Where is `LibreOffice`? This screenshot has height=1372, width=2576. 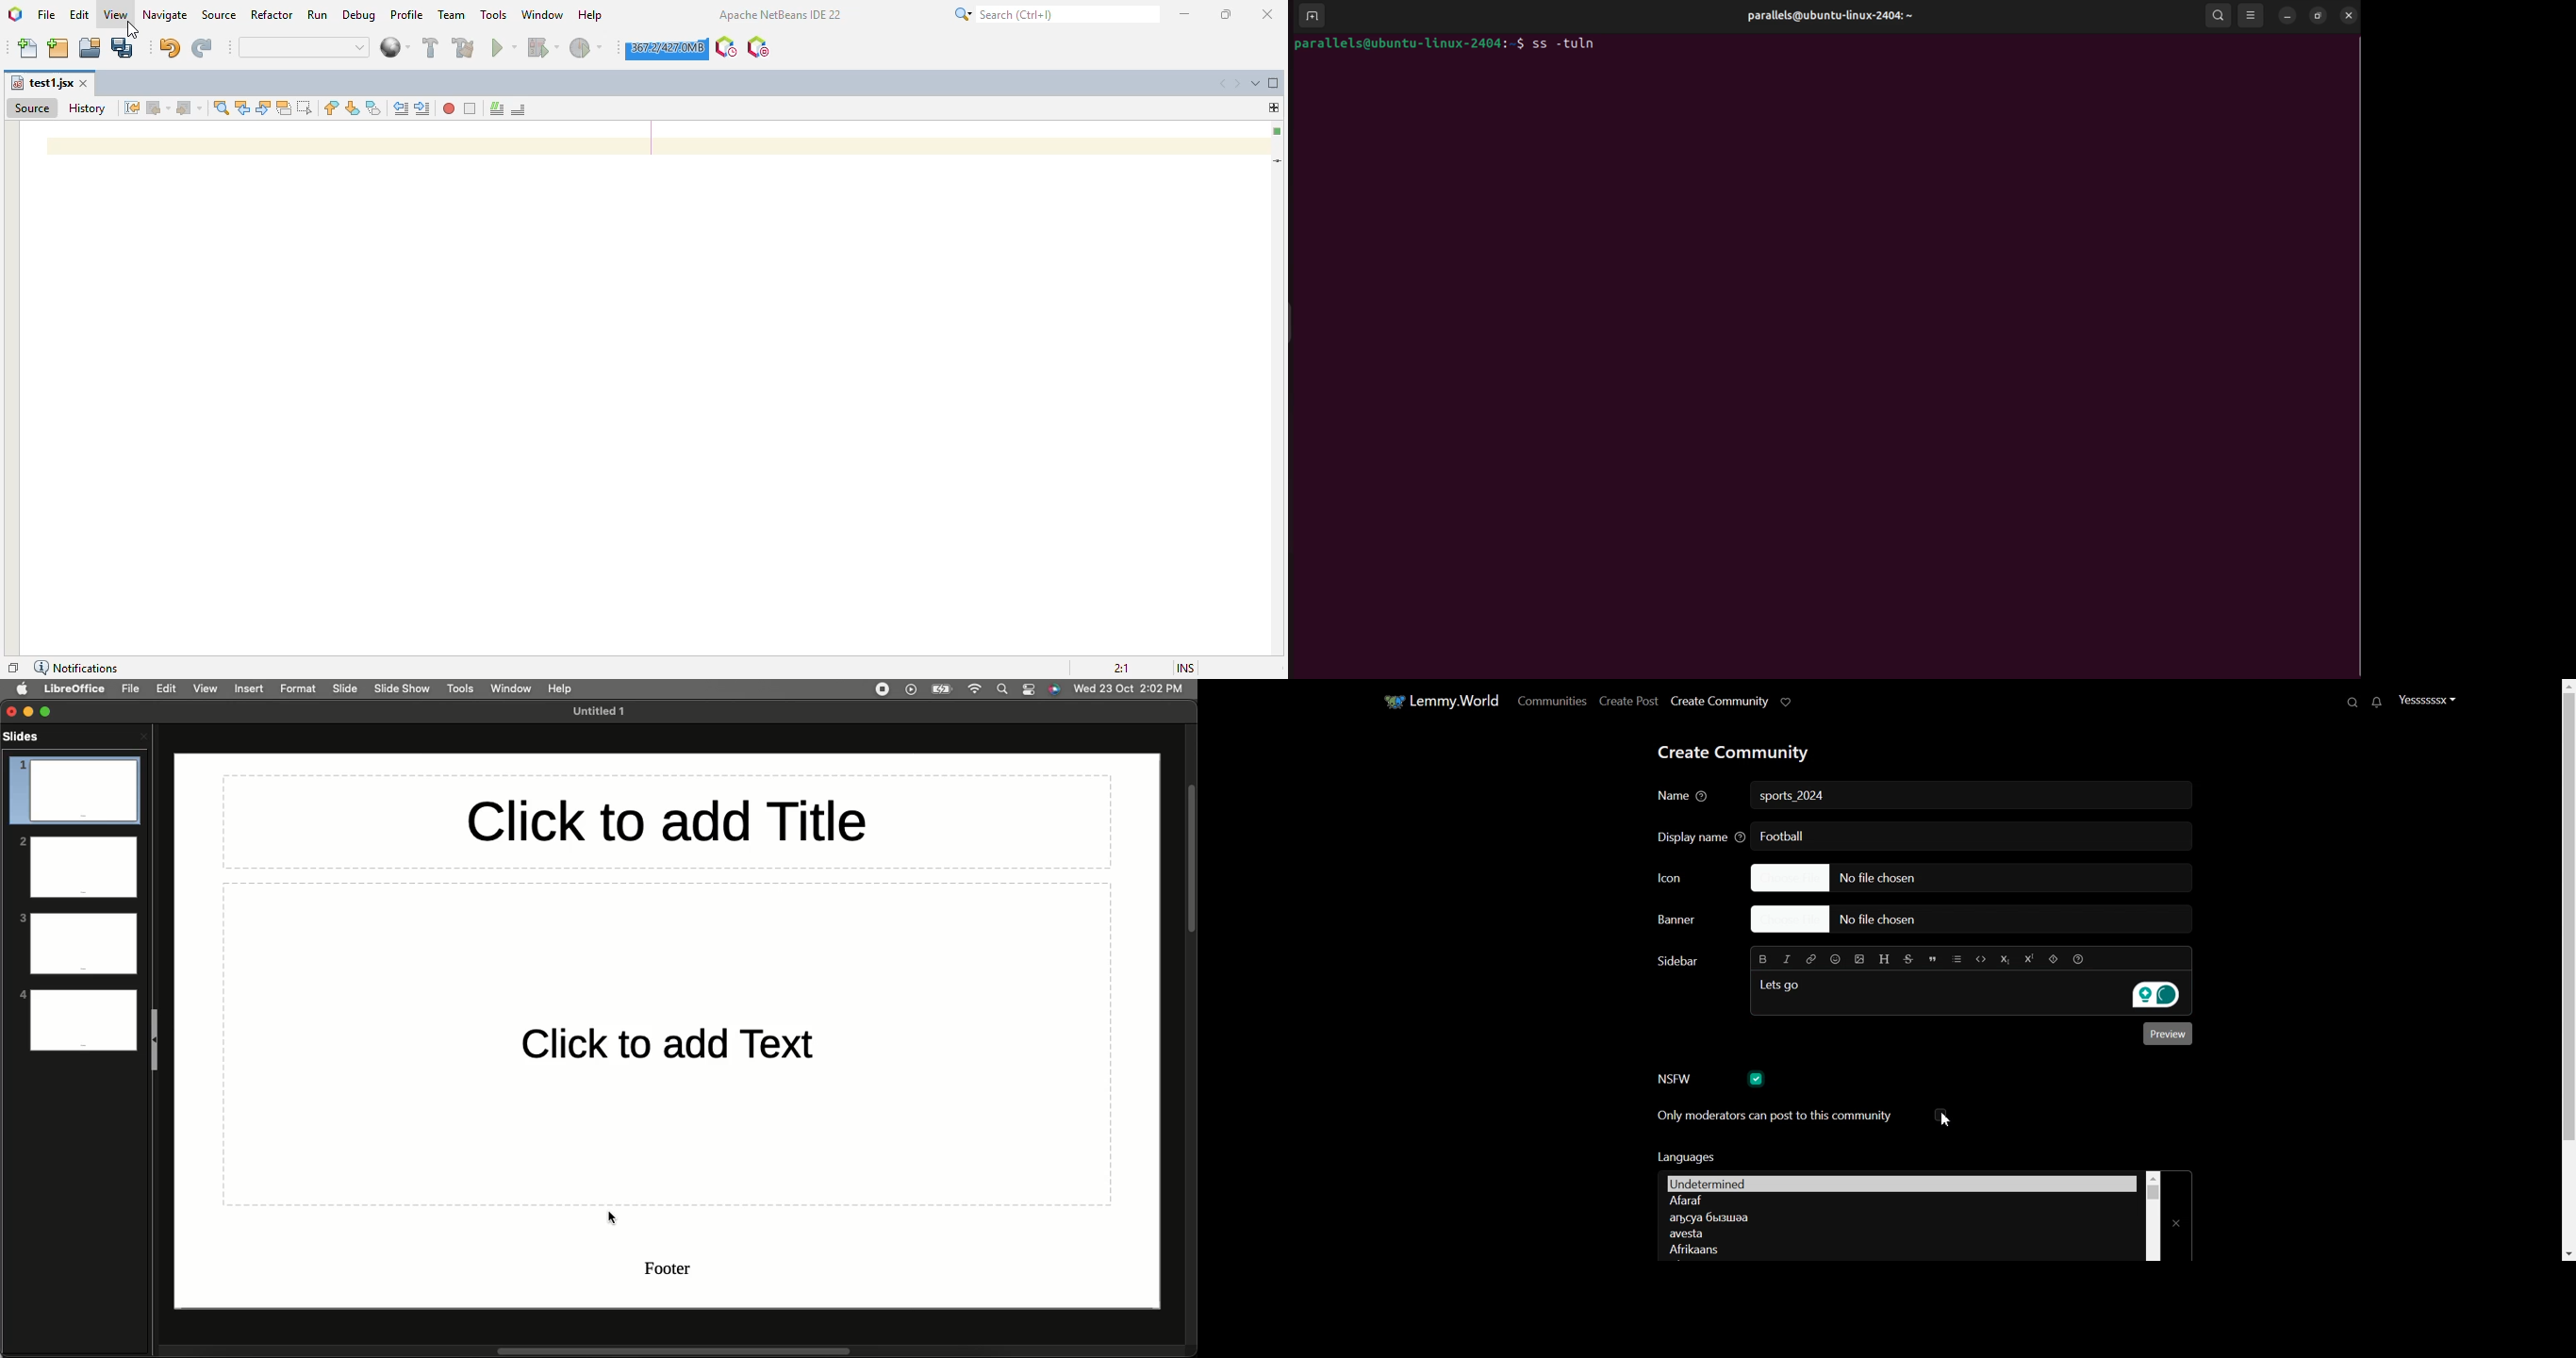
LibreOffice is located at coordinates (73, 688).